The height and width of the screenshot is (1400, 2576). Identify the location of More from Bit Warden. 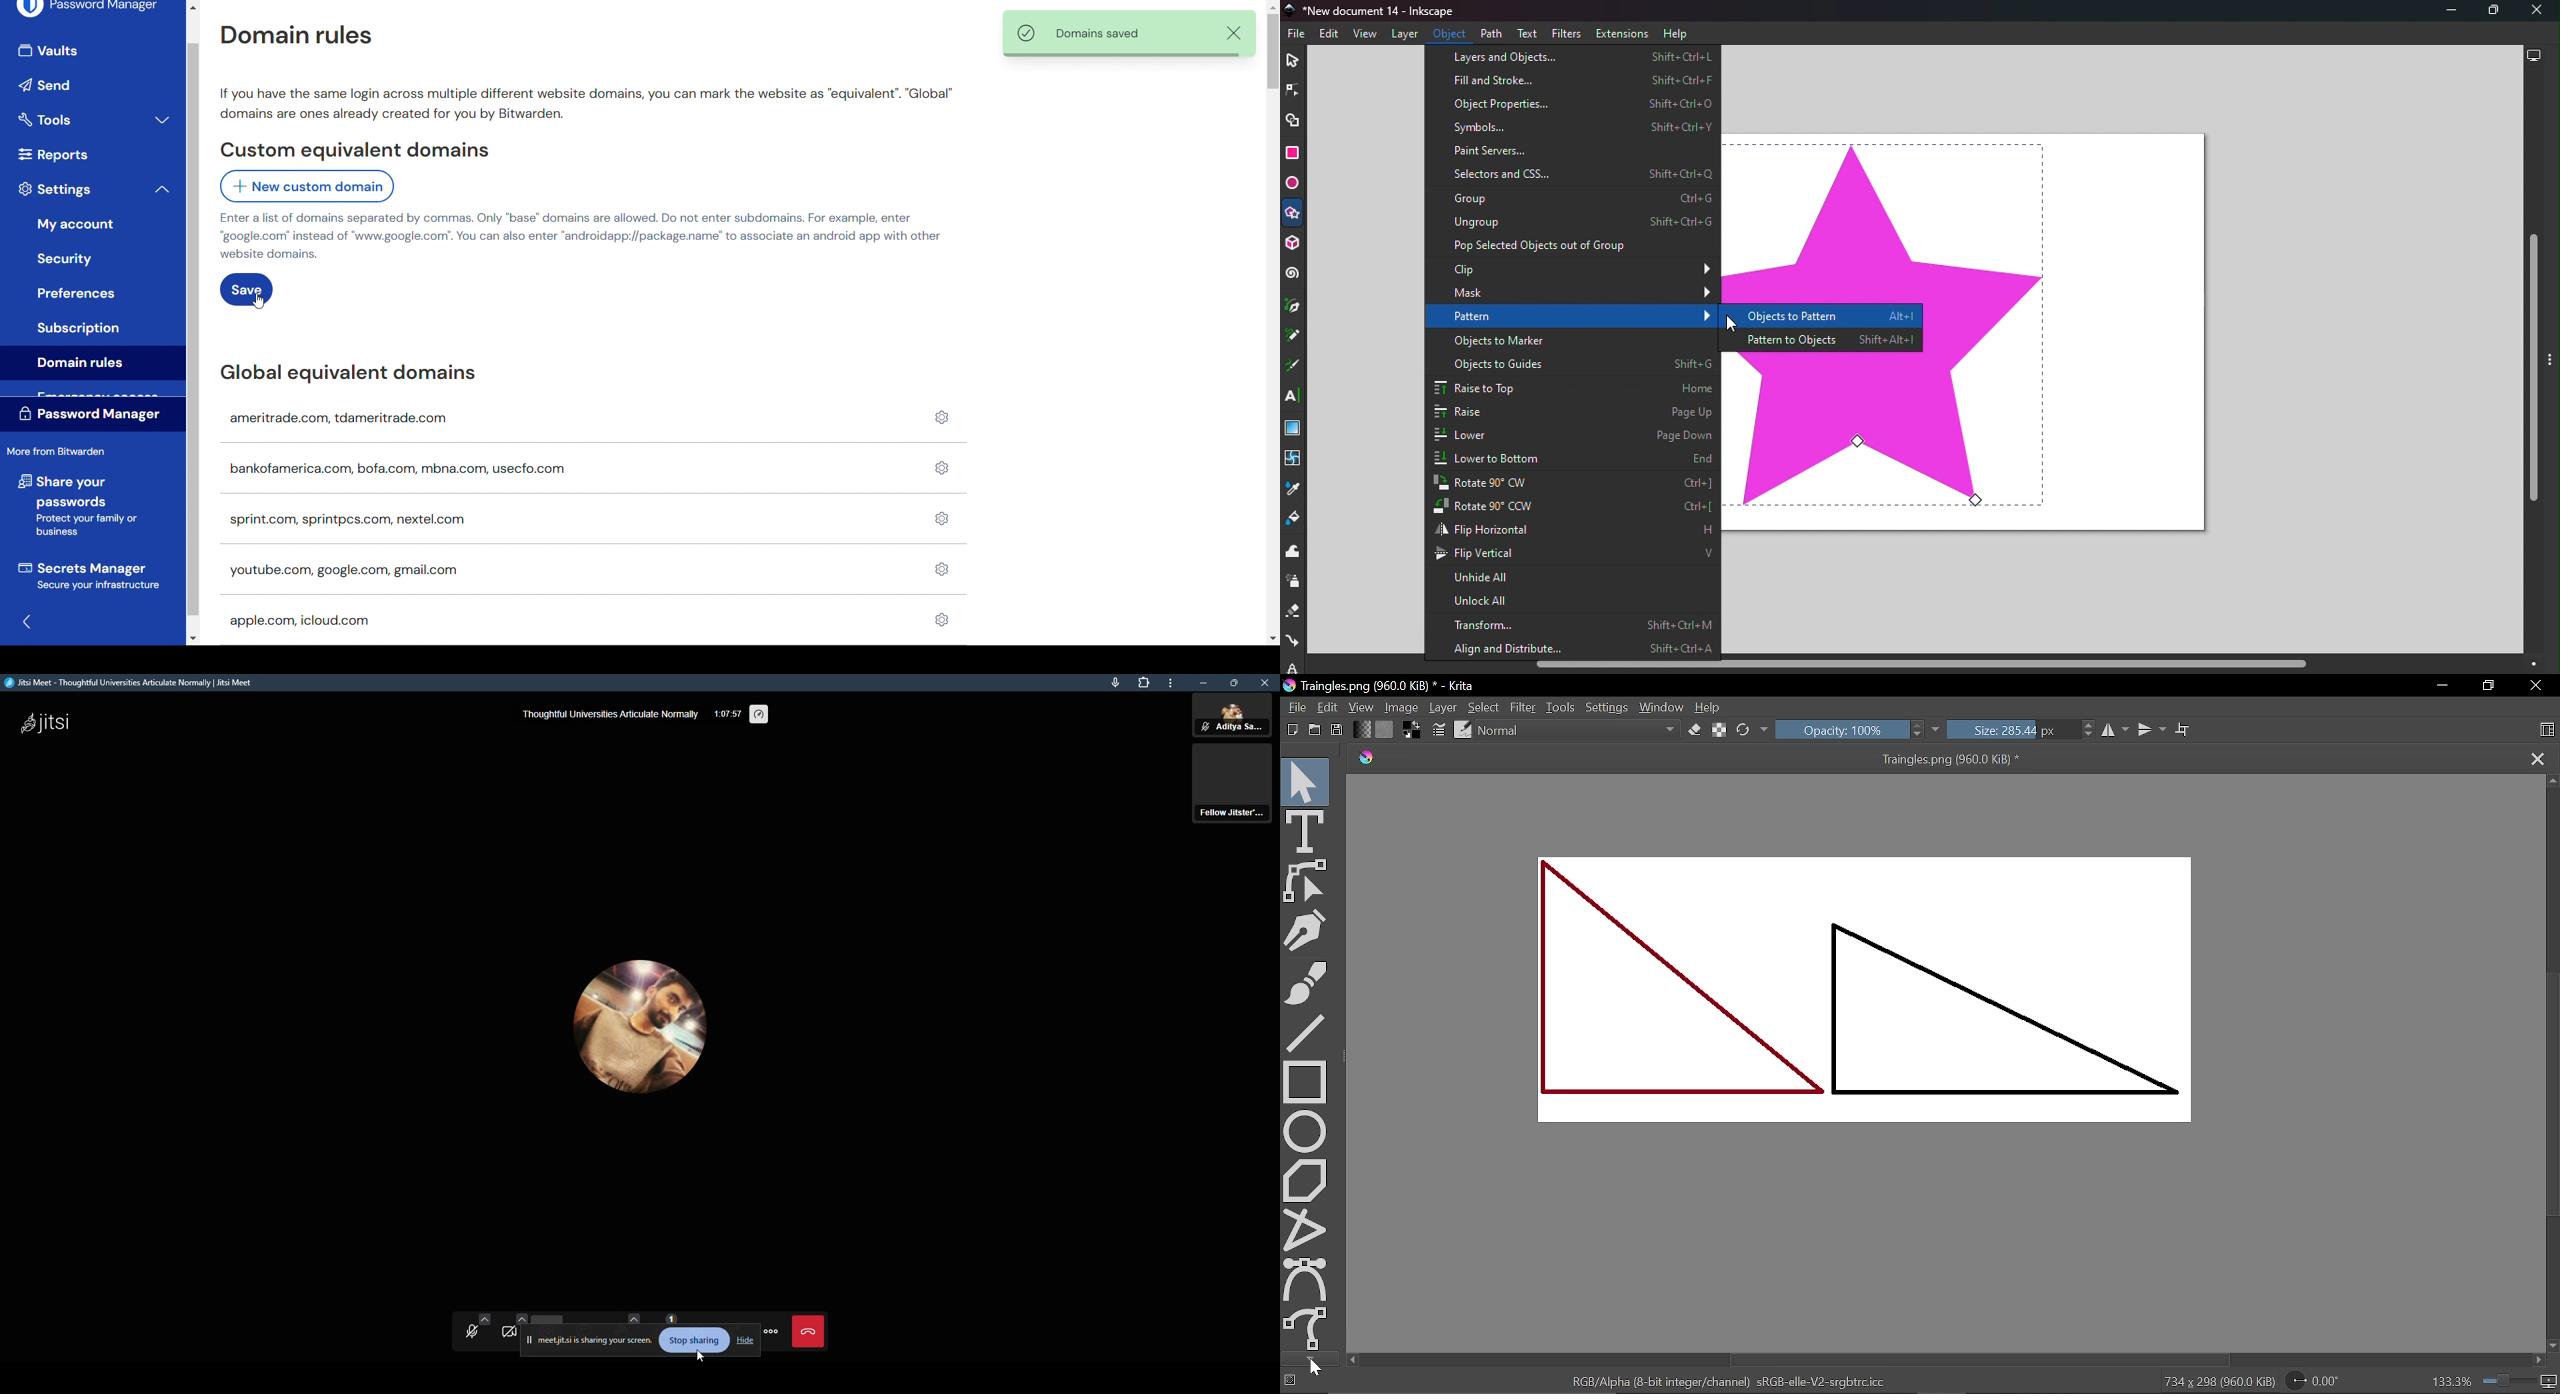
(59, 453).